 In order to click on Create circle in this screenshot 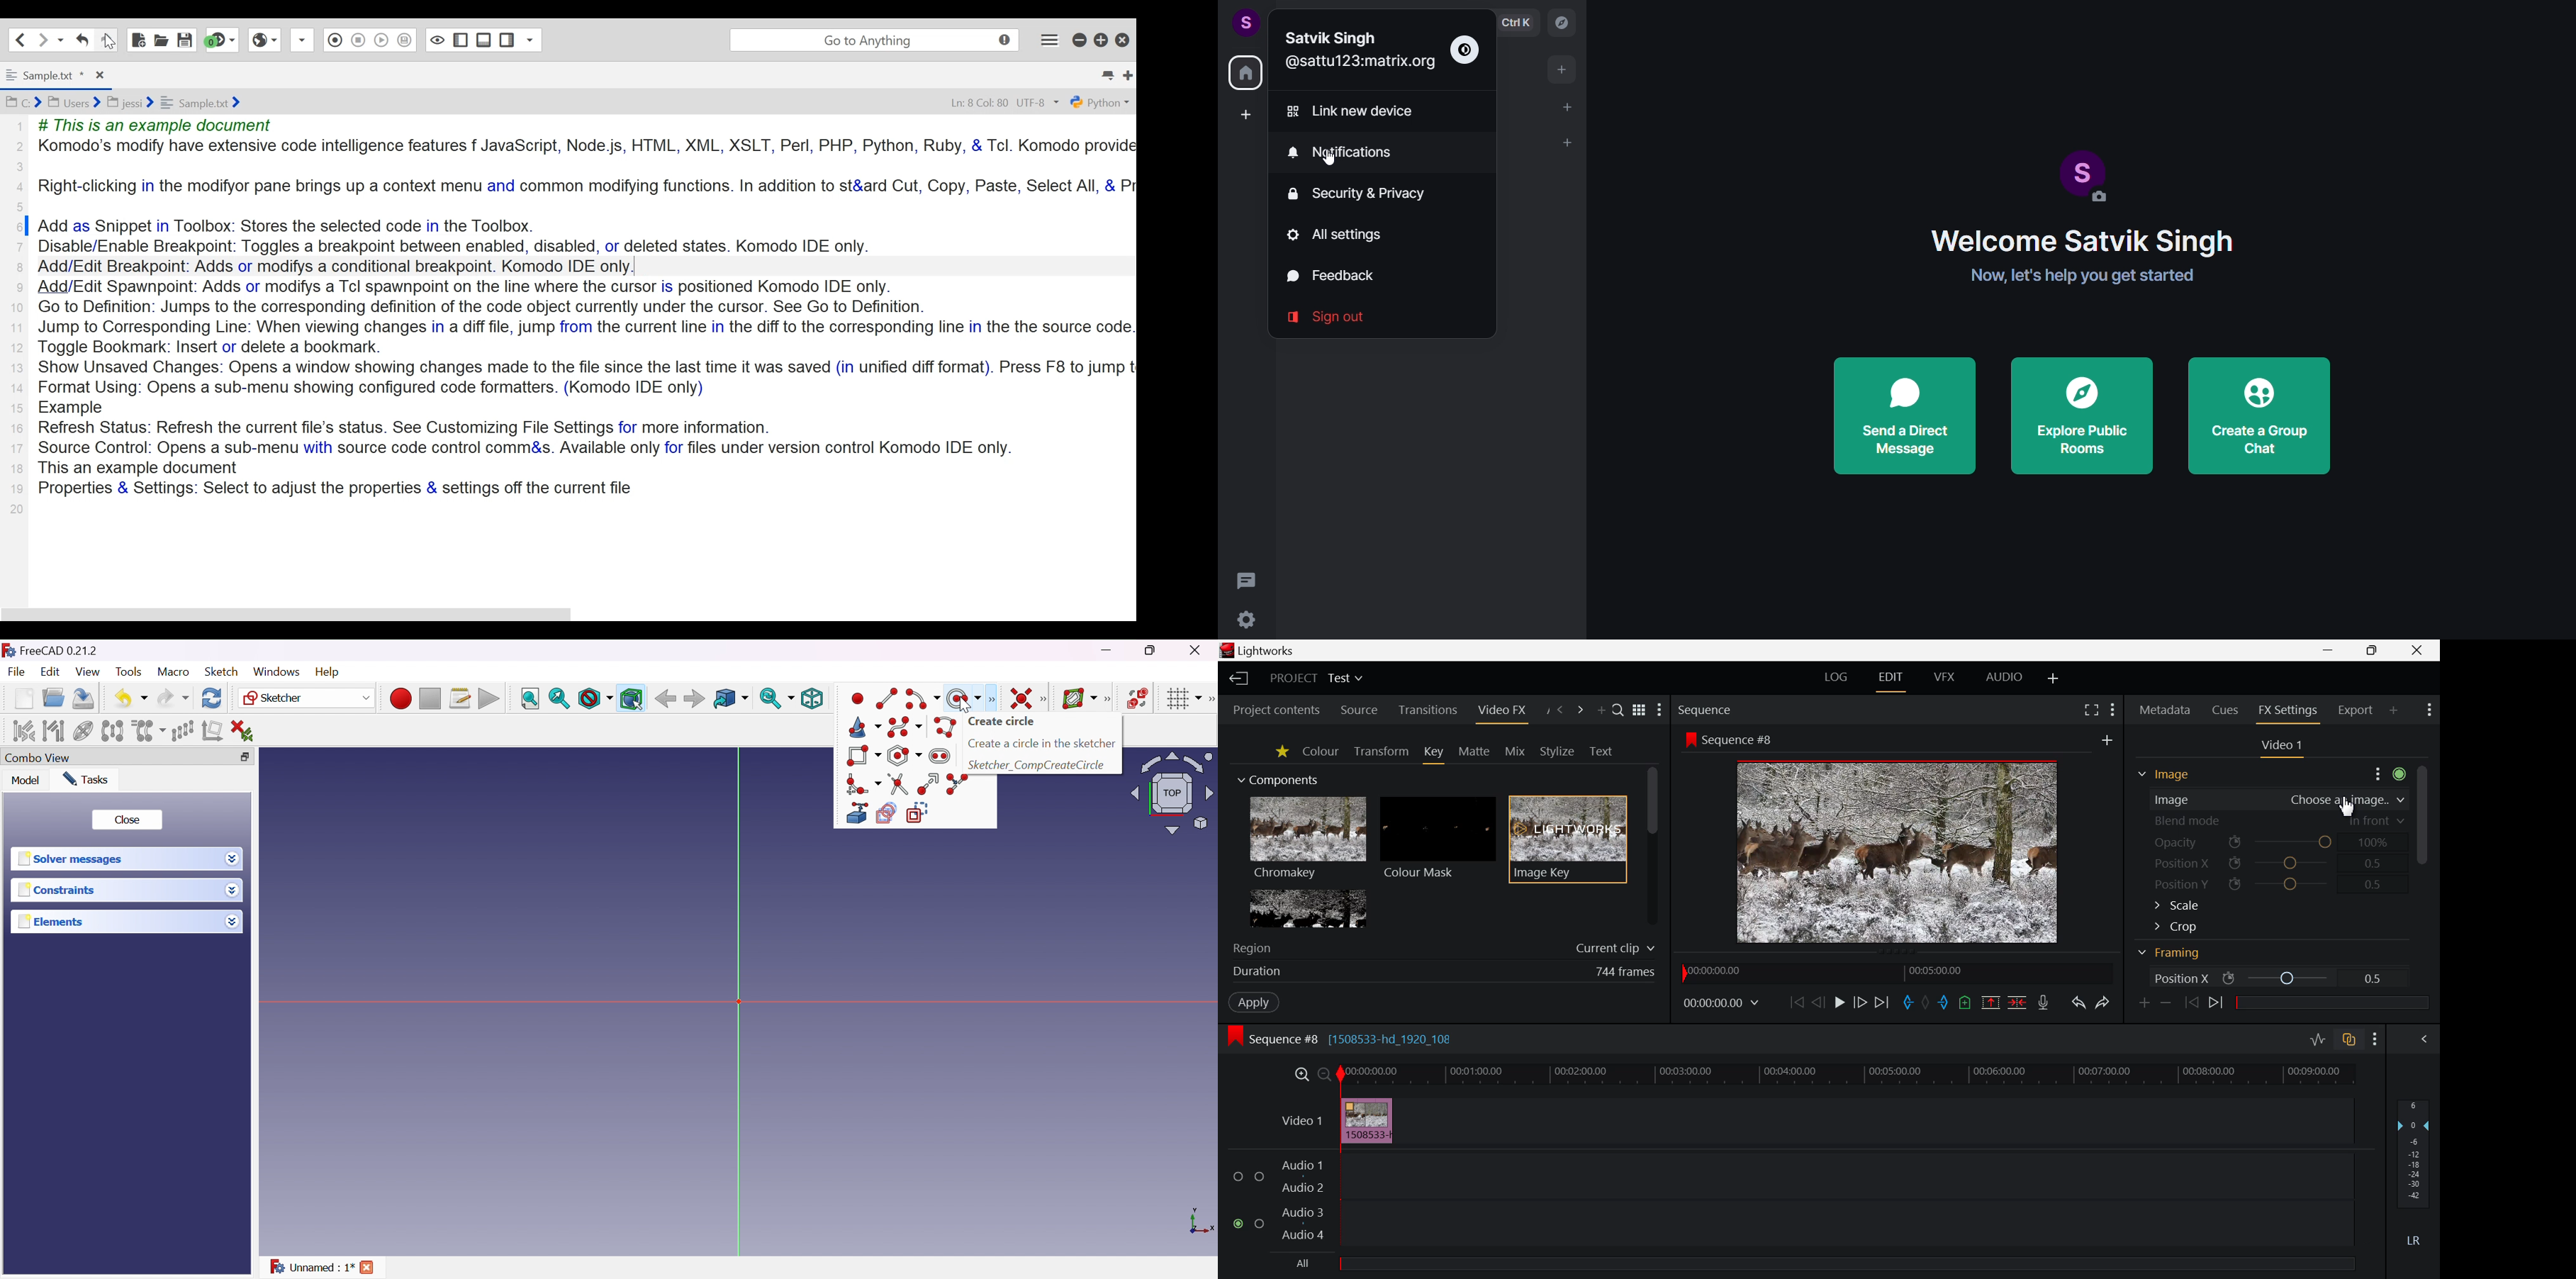, I will do `click(964, 699)`.